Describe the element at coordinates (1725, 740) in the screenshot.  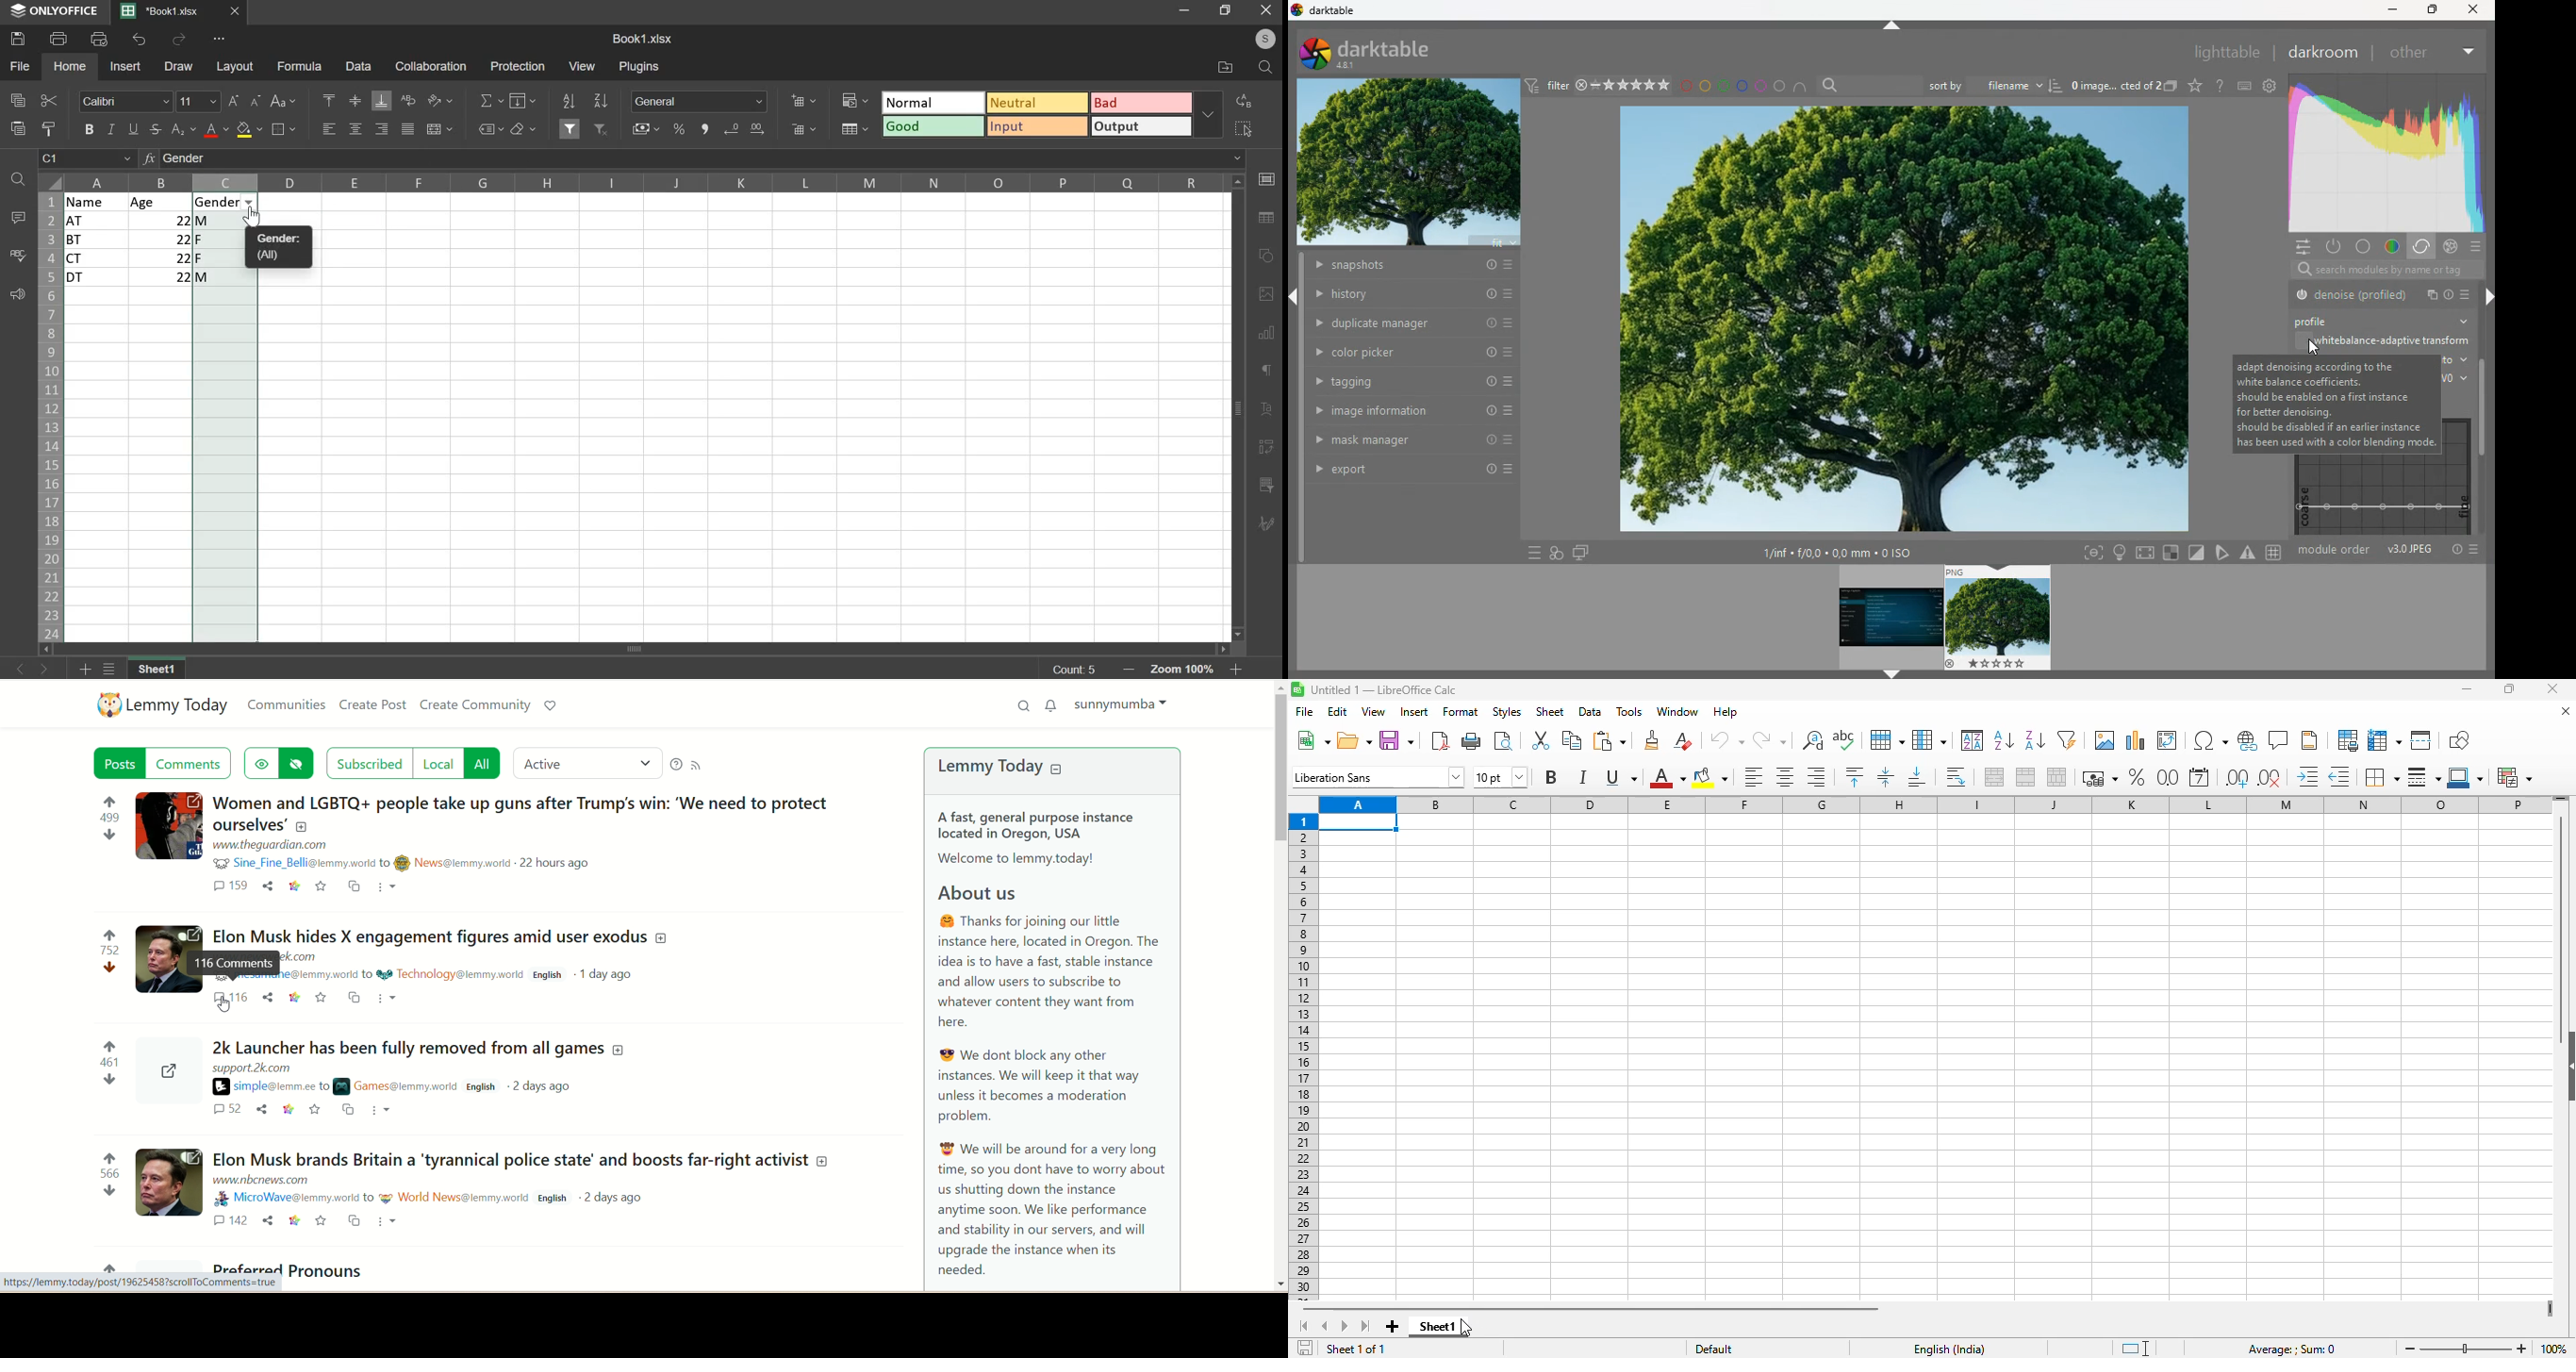
I see `undo` at that location.